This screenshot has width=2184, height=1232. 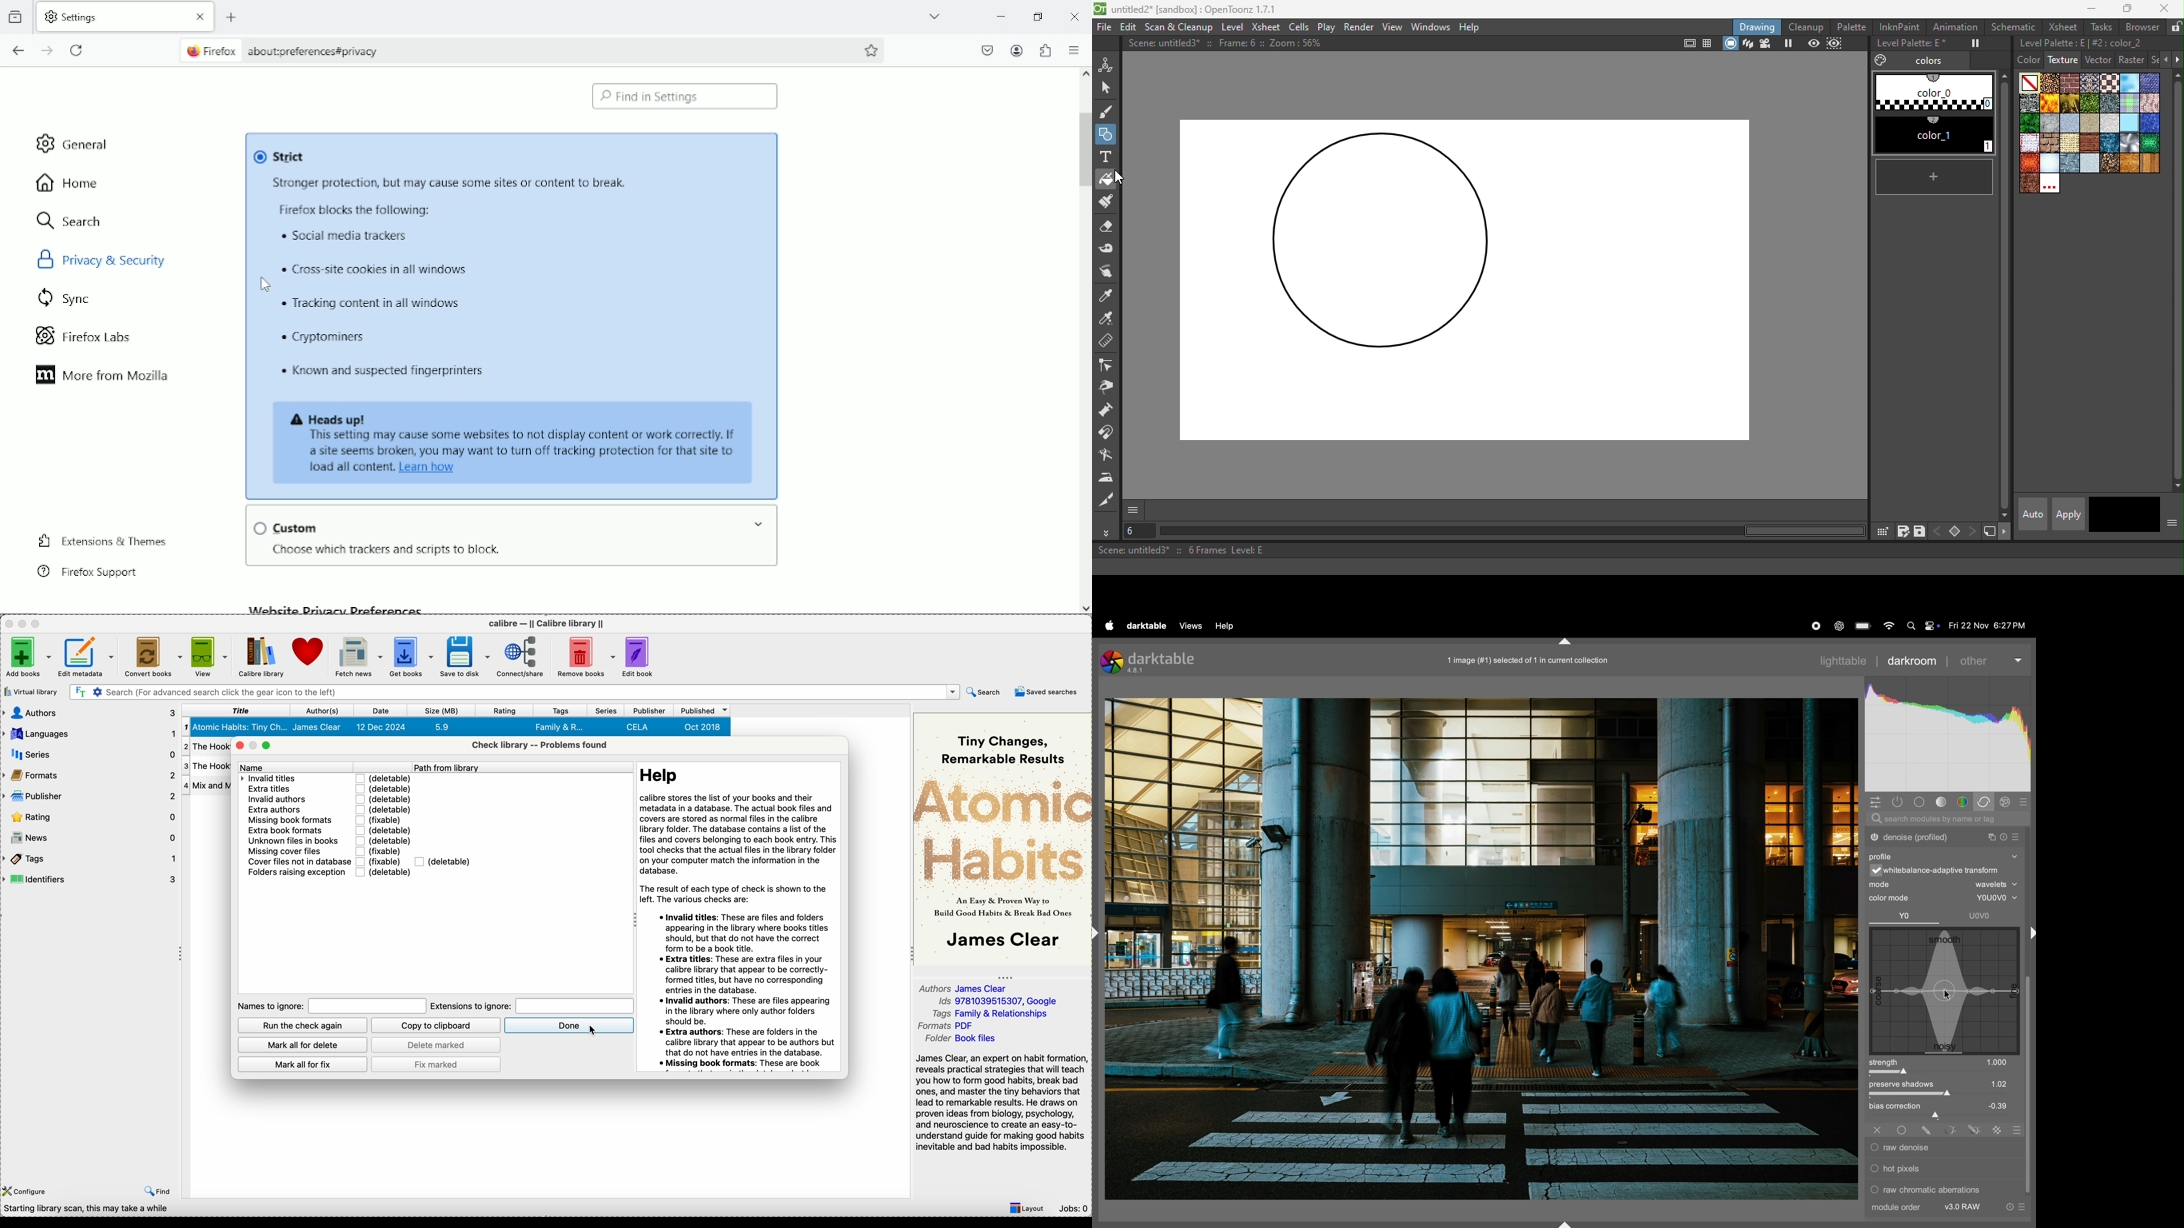 What do you see at coordinates (1944, 990) in the screenshot?
I see `wave box` at bounding box center [1944, 990].